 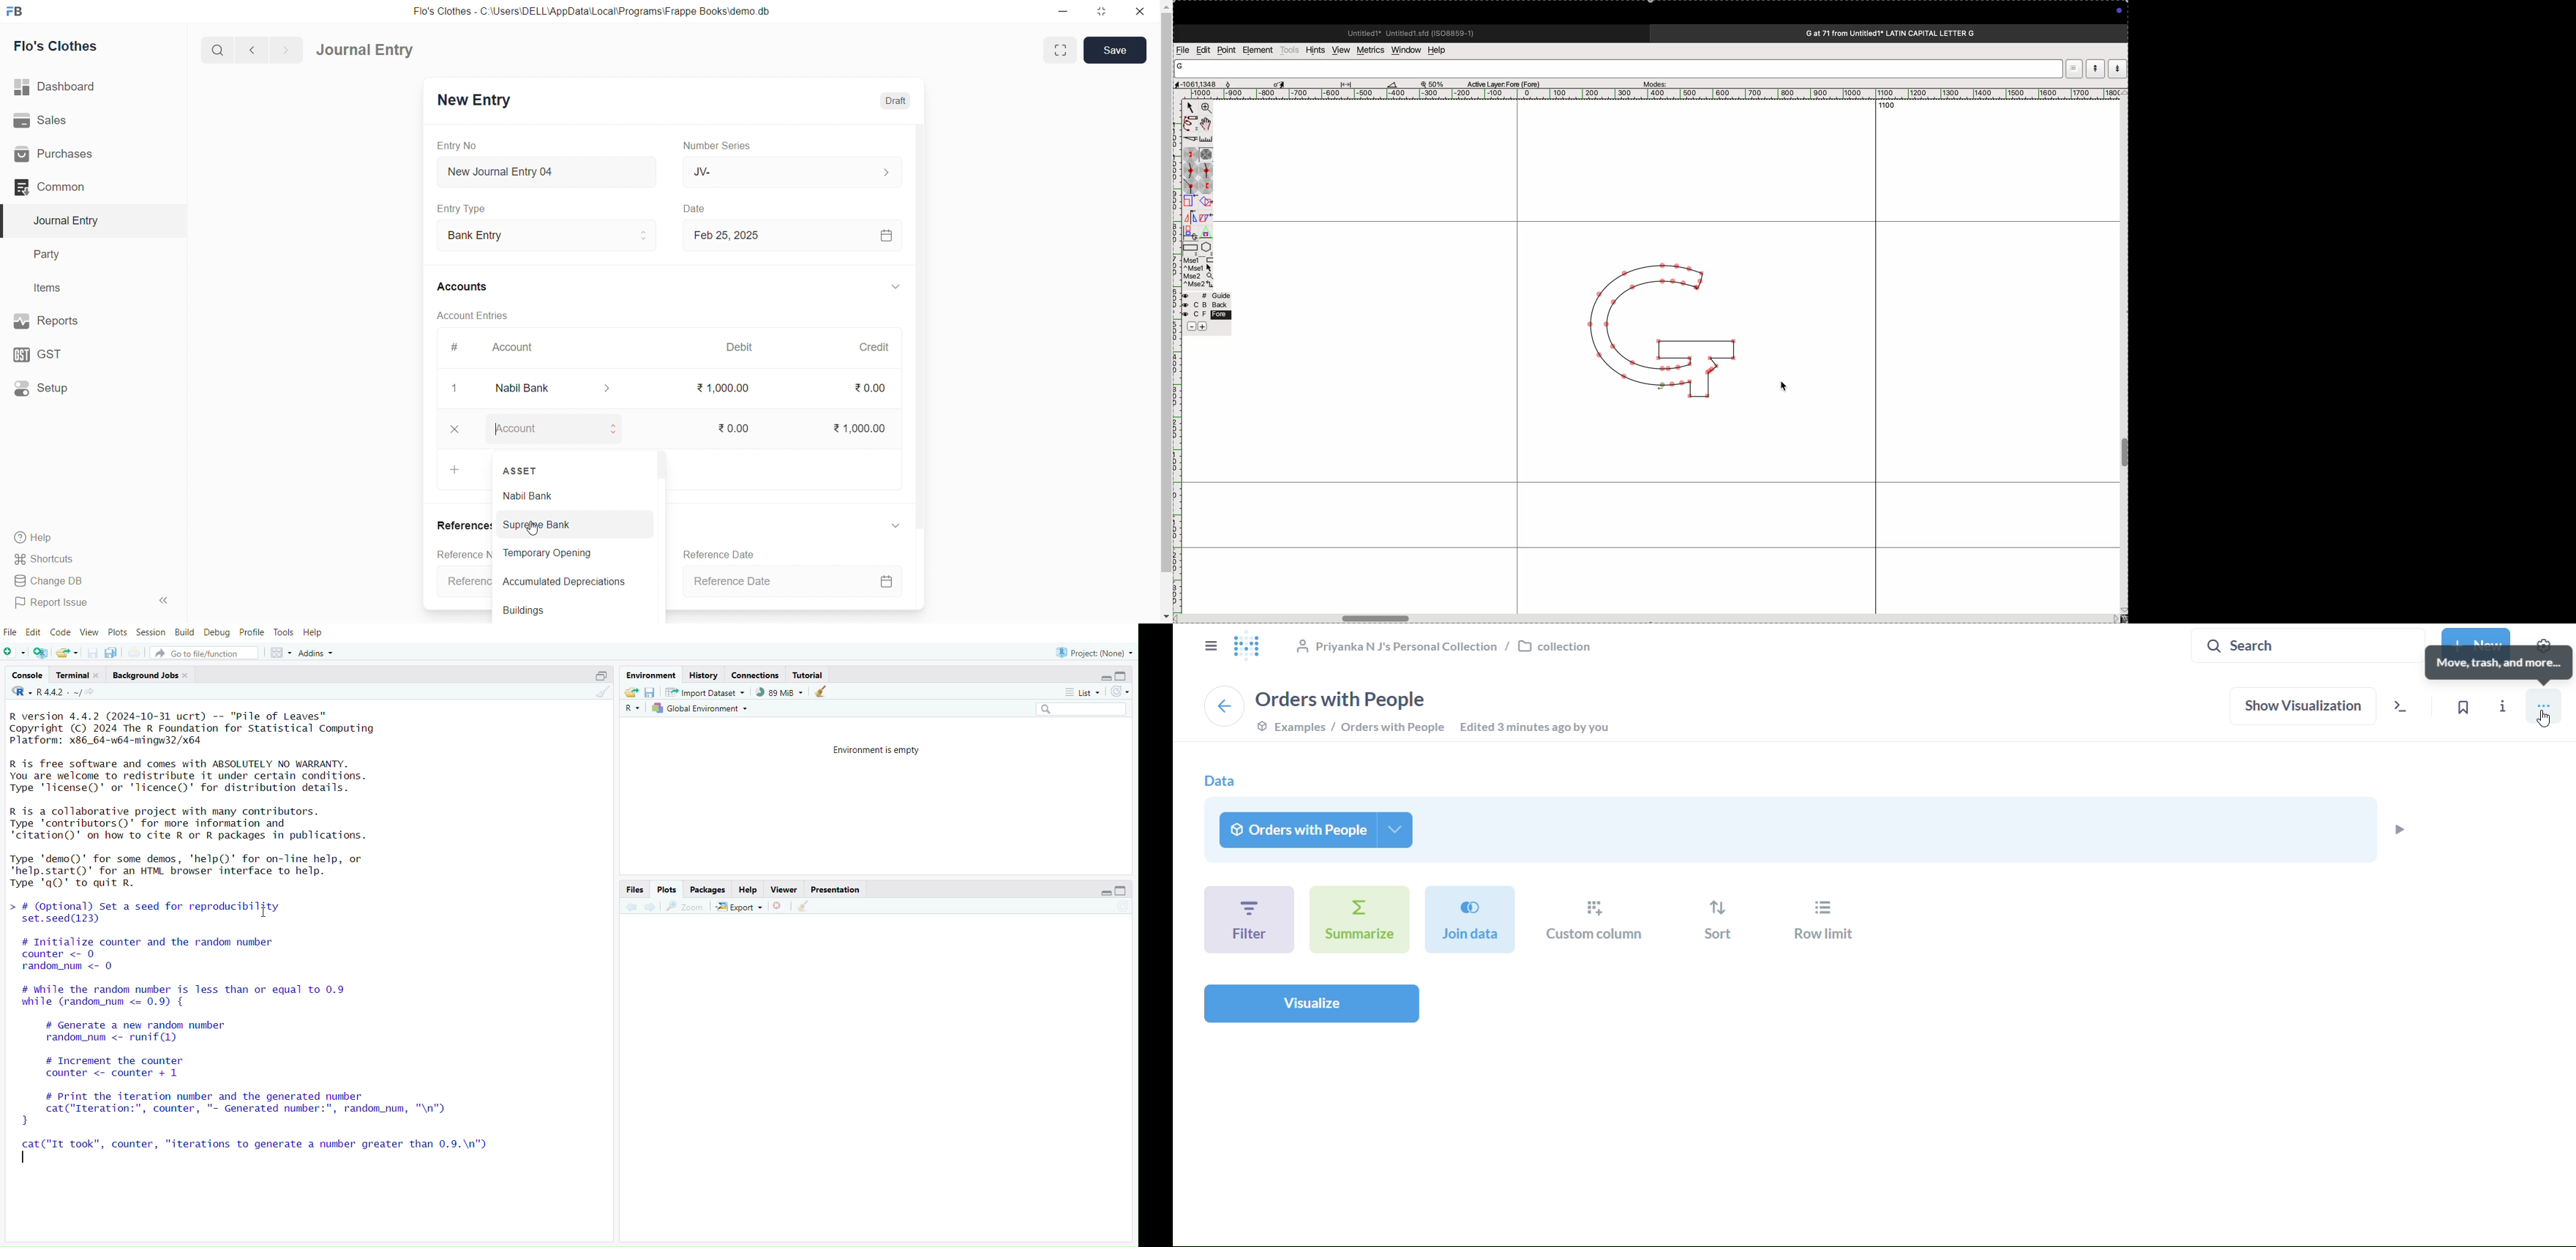 What do you see at coordinates (1341, 50) in the screenshot?
I see `view` at bounding box center [1341, 50].